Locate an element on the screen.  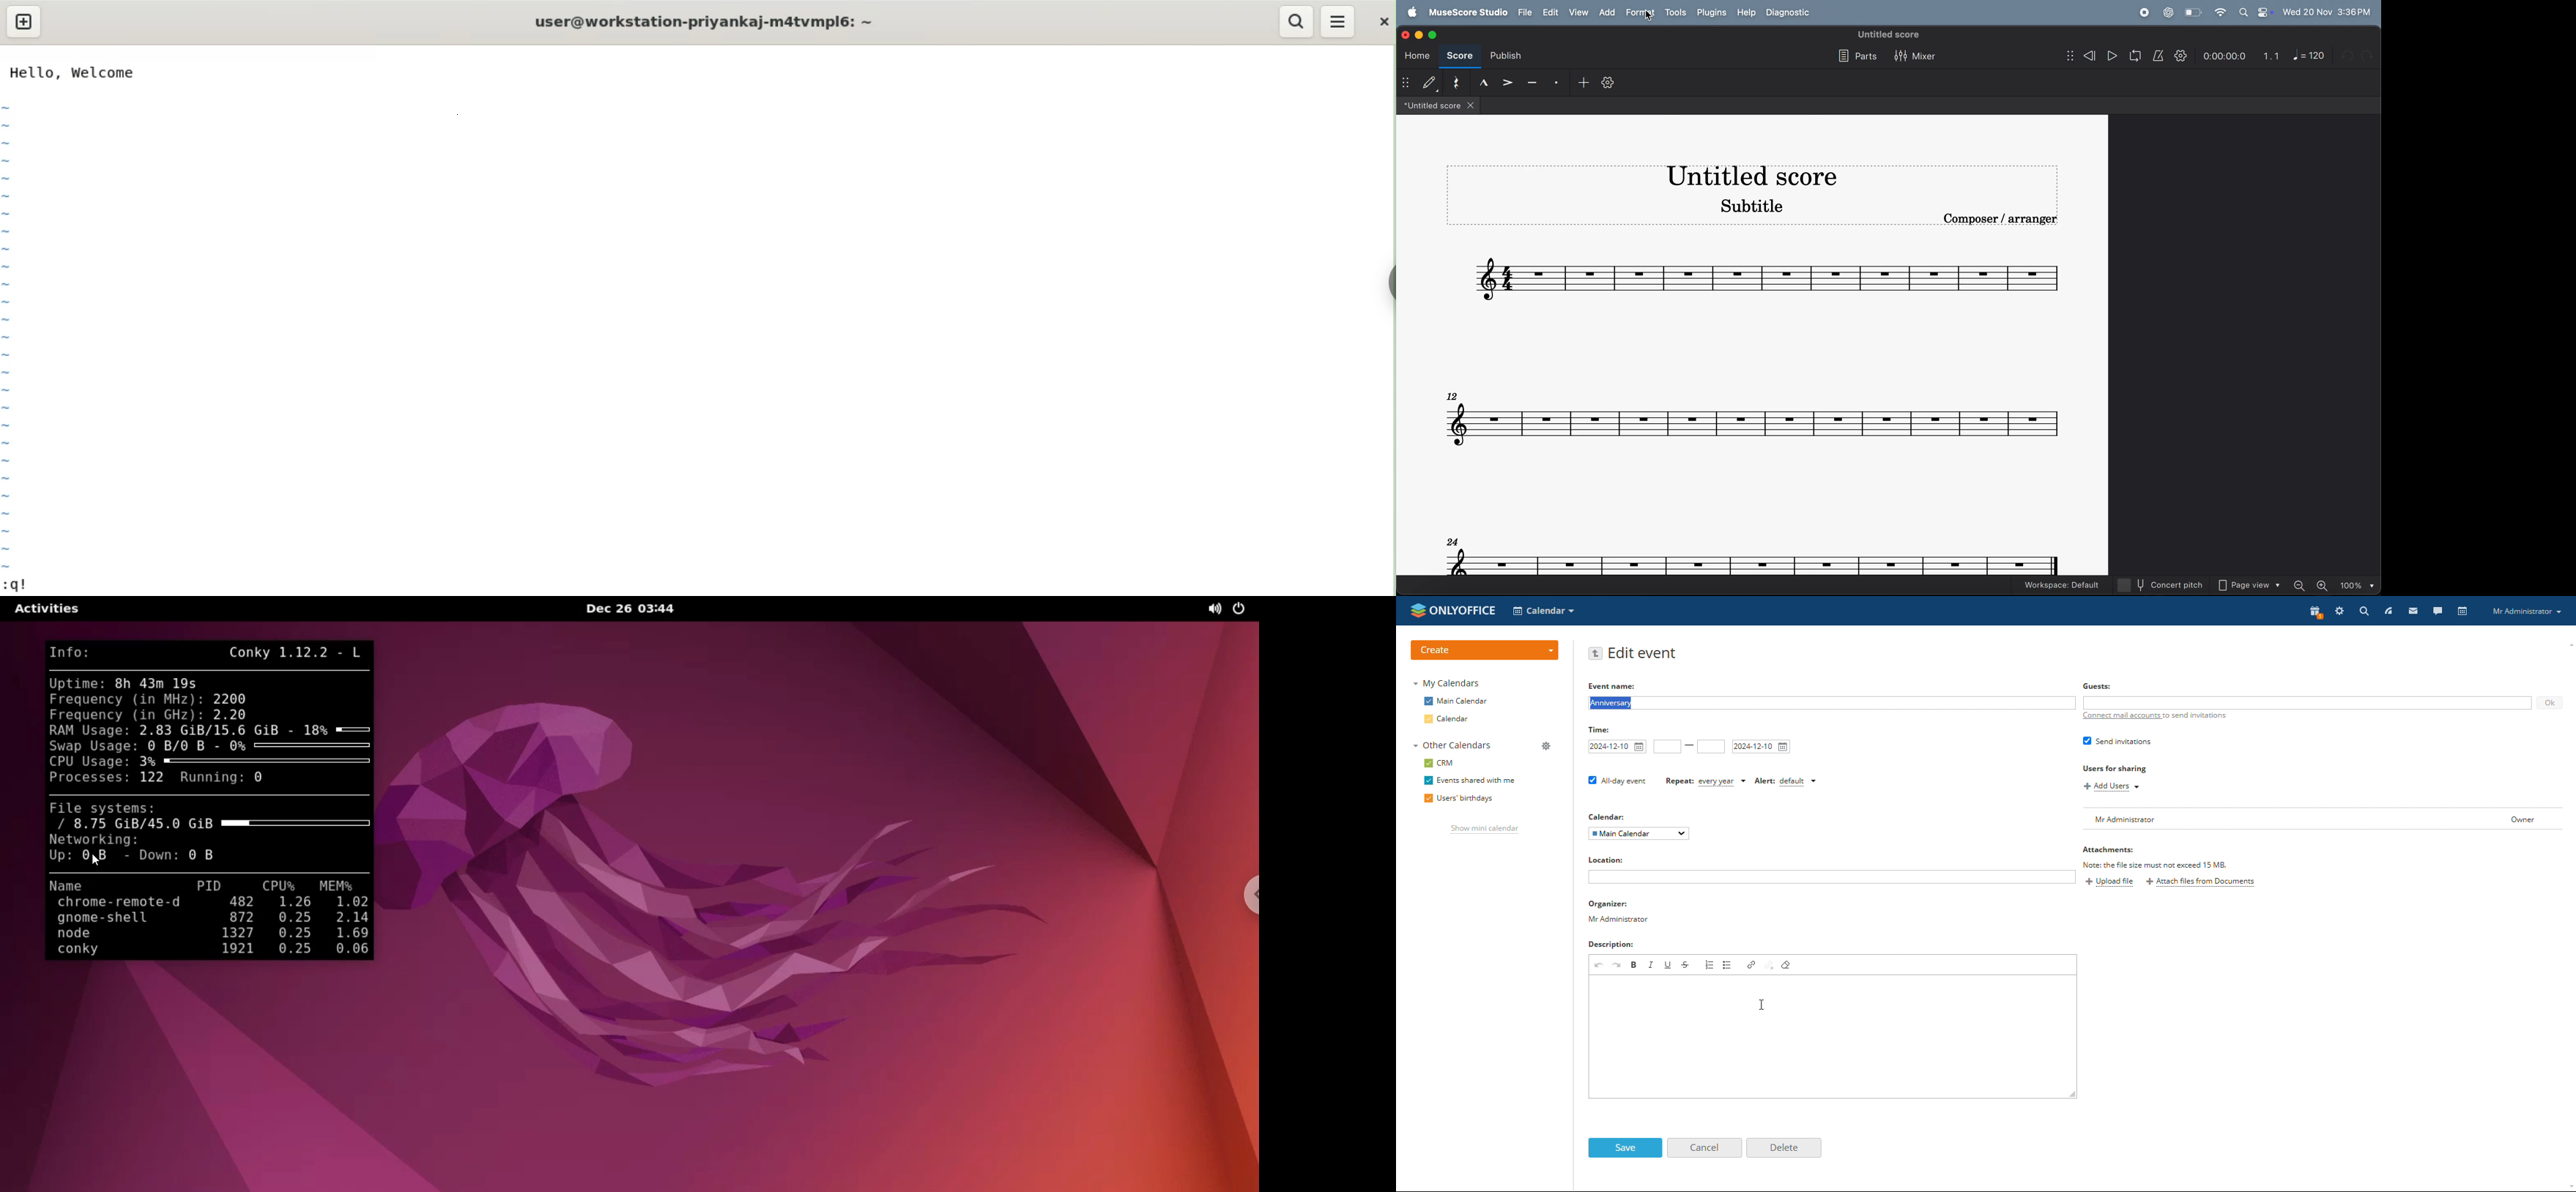
notes is located at coordinates (1754, 556).